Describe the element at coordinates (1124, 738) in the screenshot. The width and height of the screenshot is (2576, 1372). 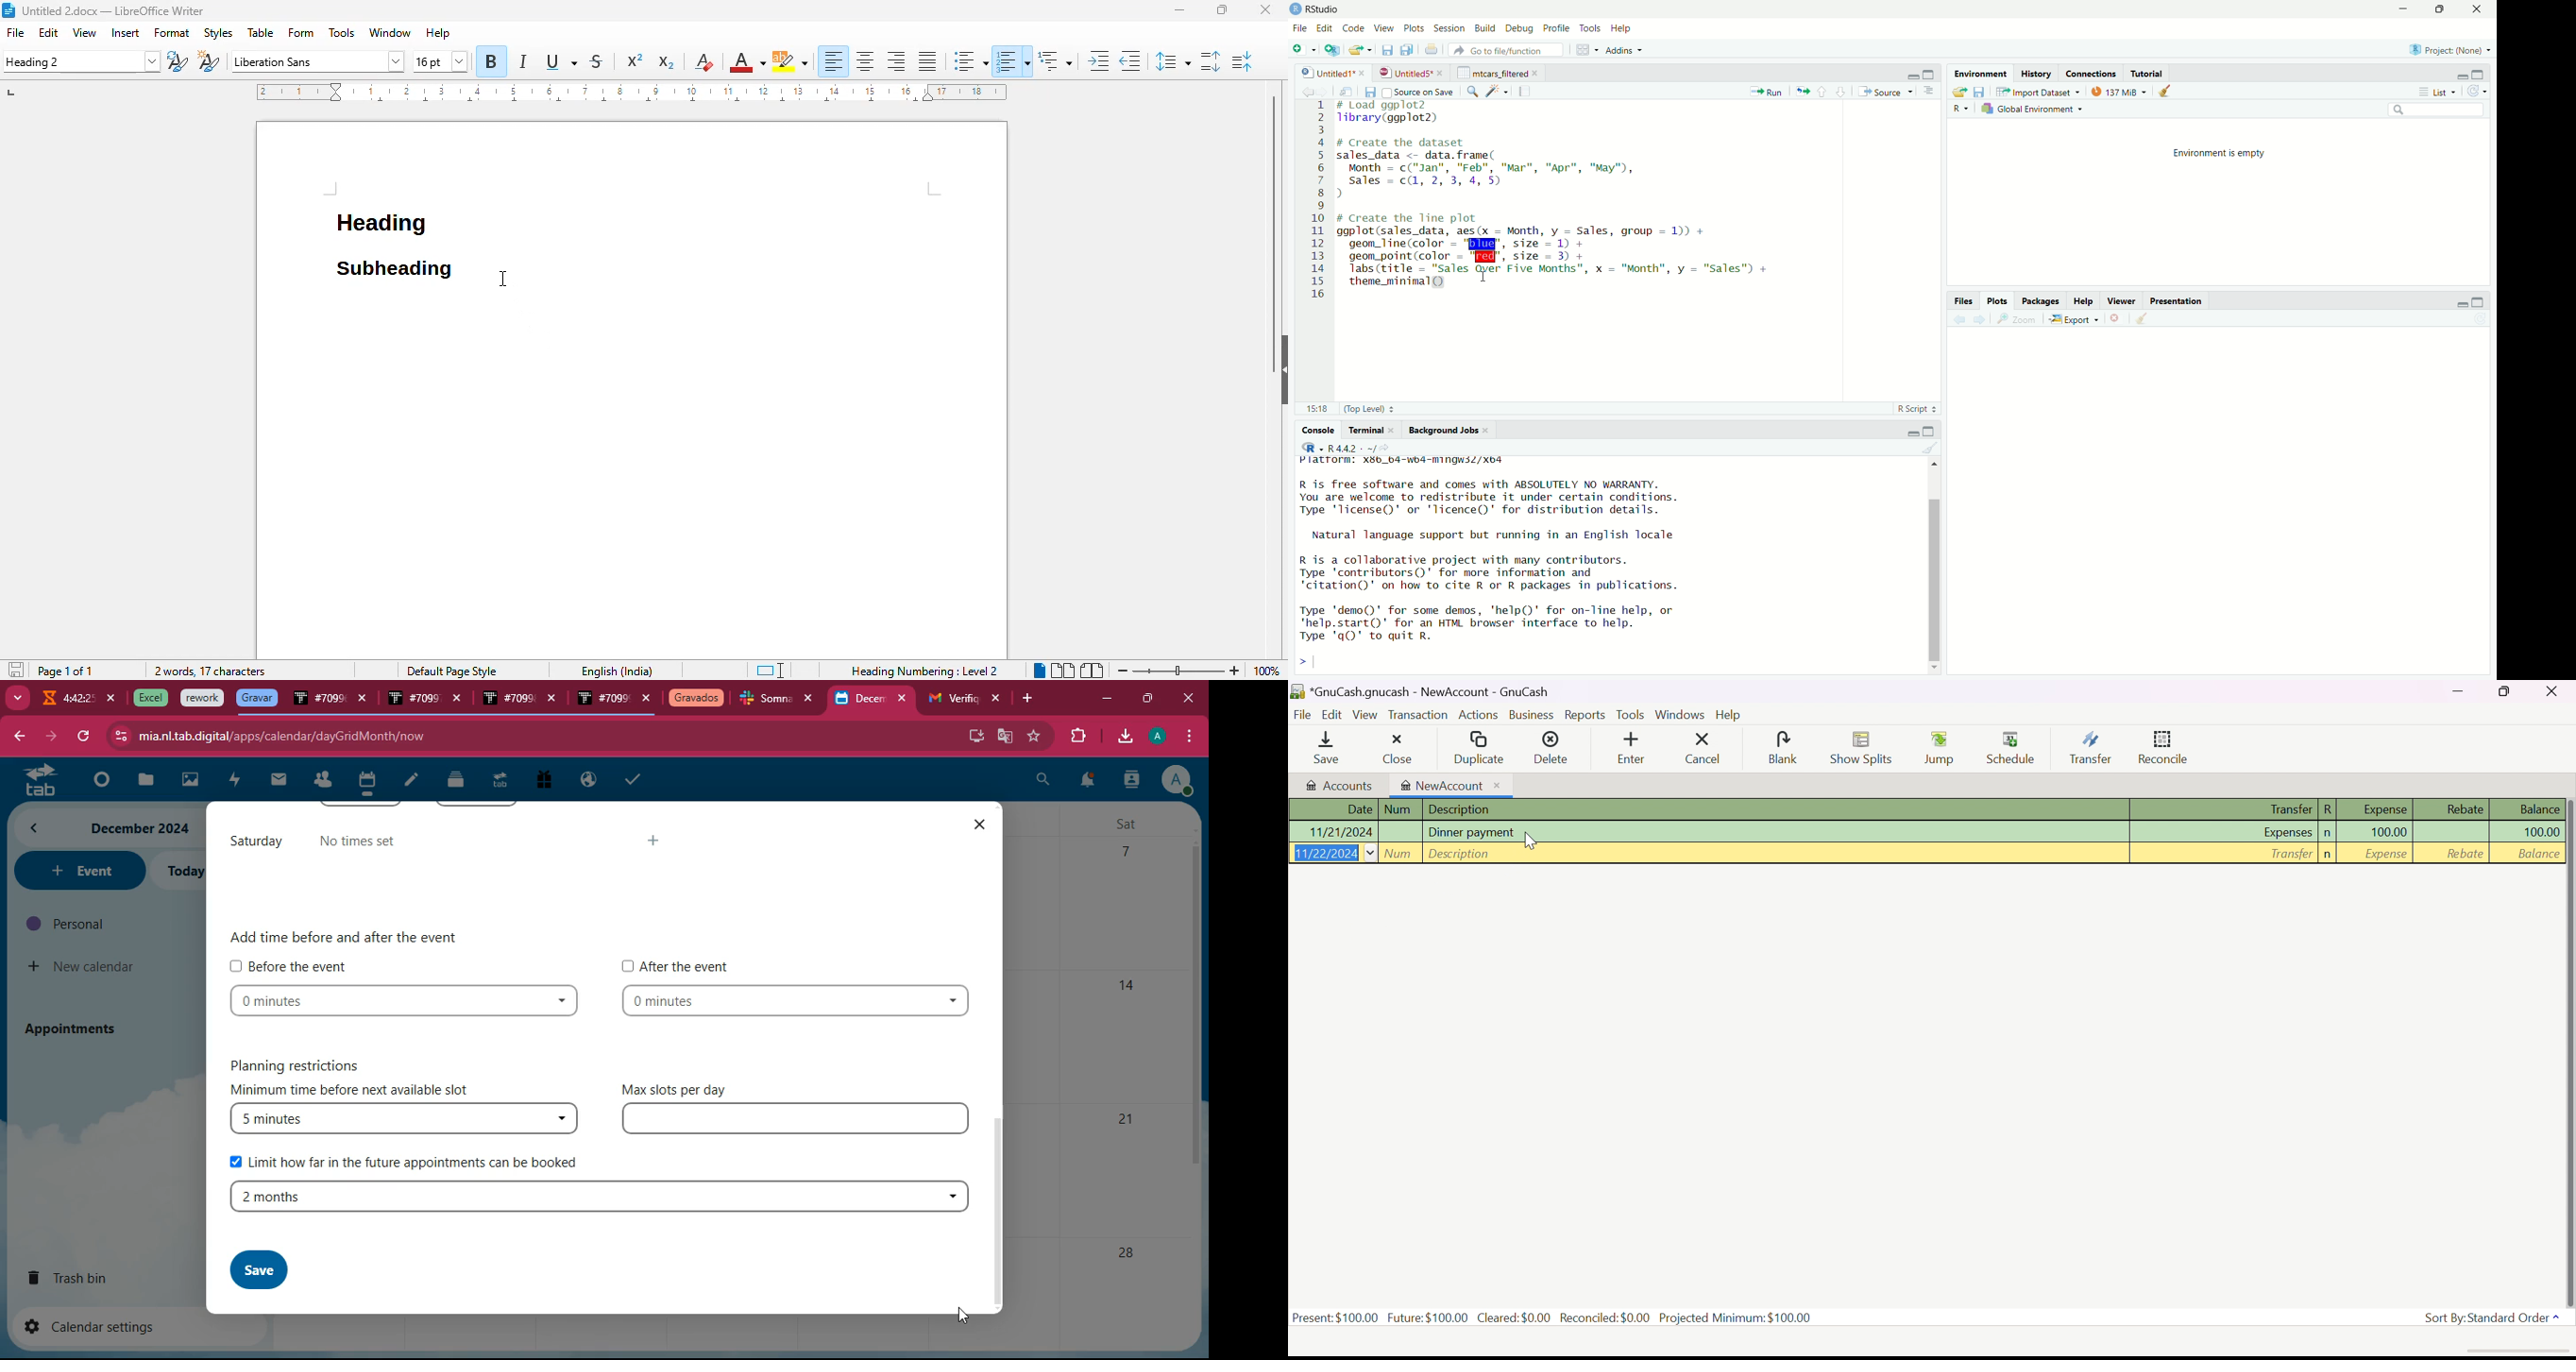
I see `download` at that location.